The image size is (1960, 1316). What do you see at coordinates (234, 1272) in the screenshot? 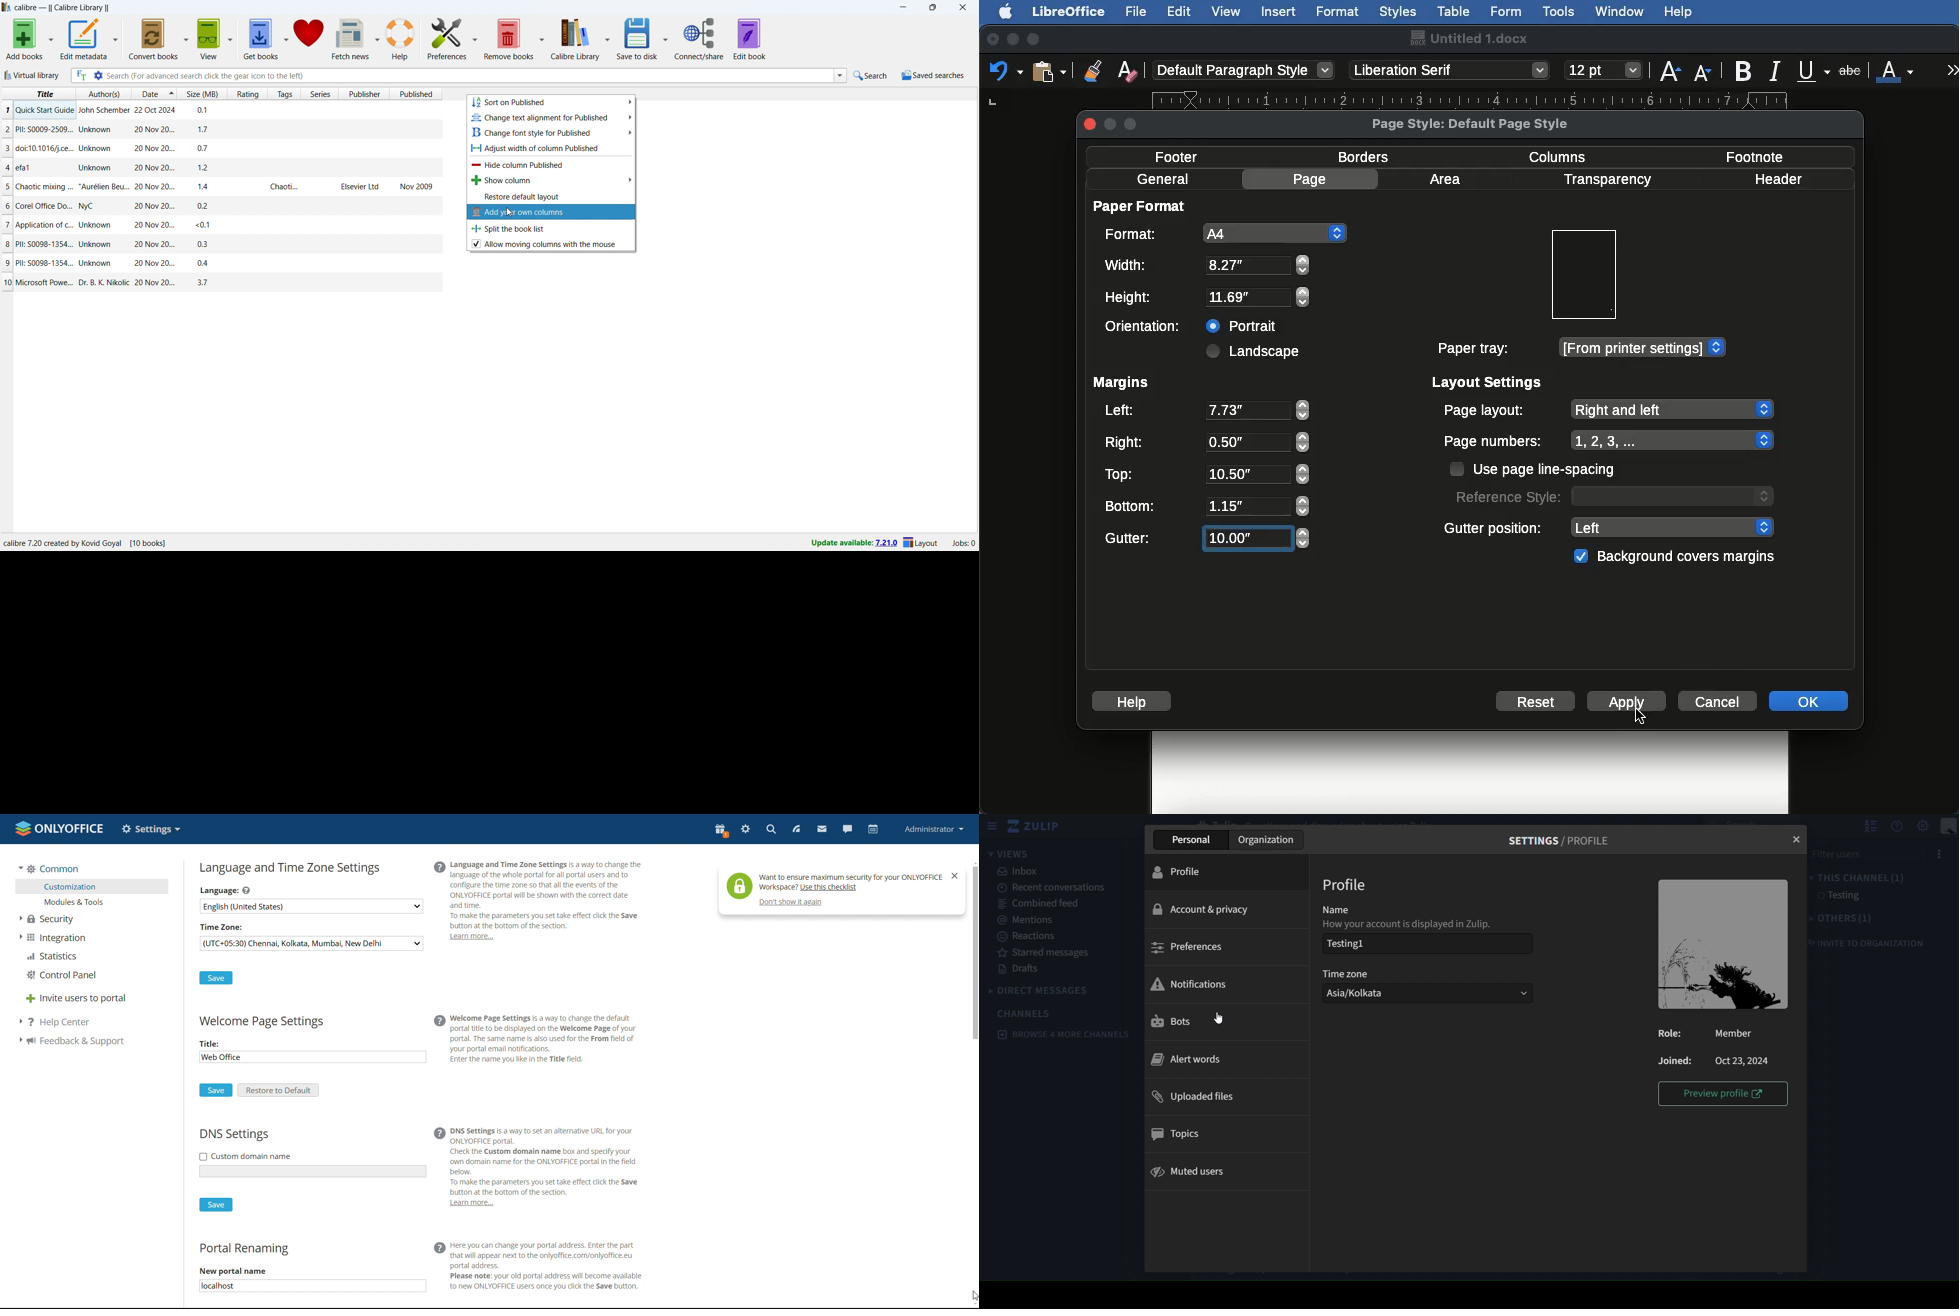
I see `New portal name` at bounding box center [234, 1272].